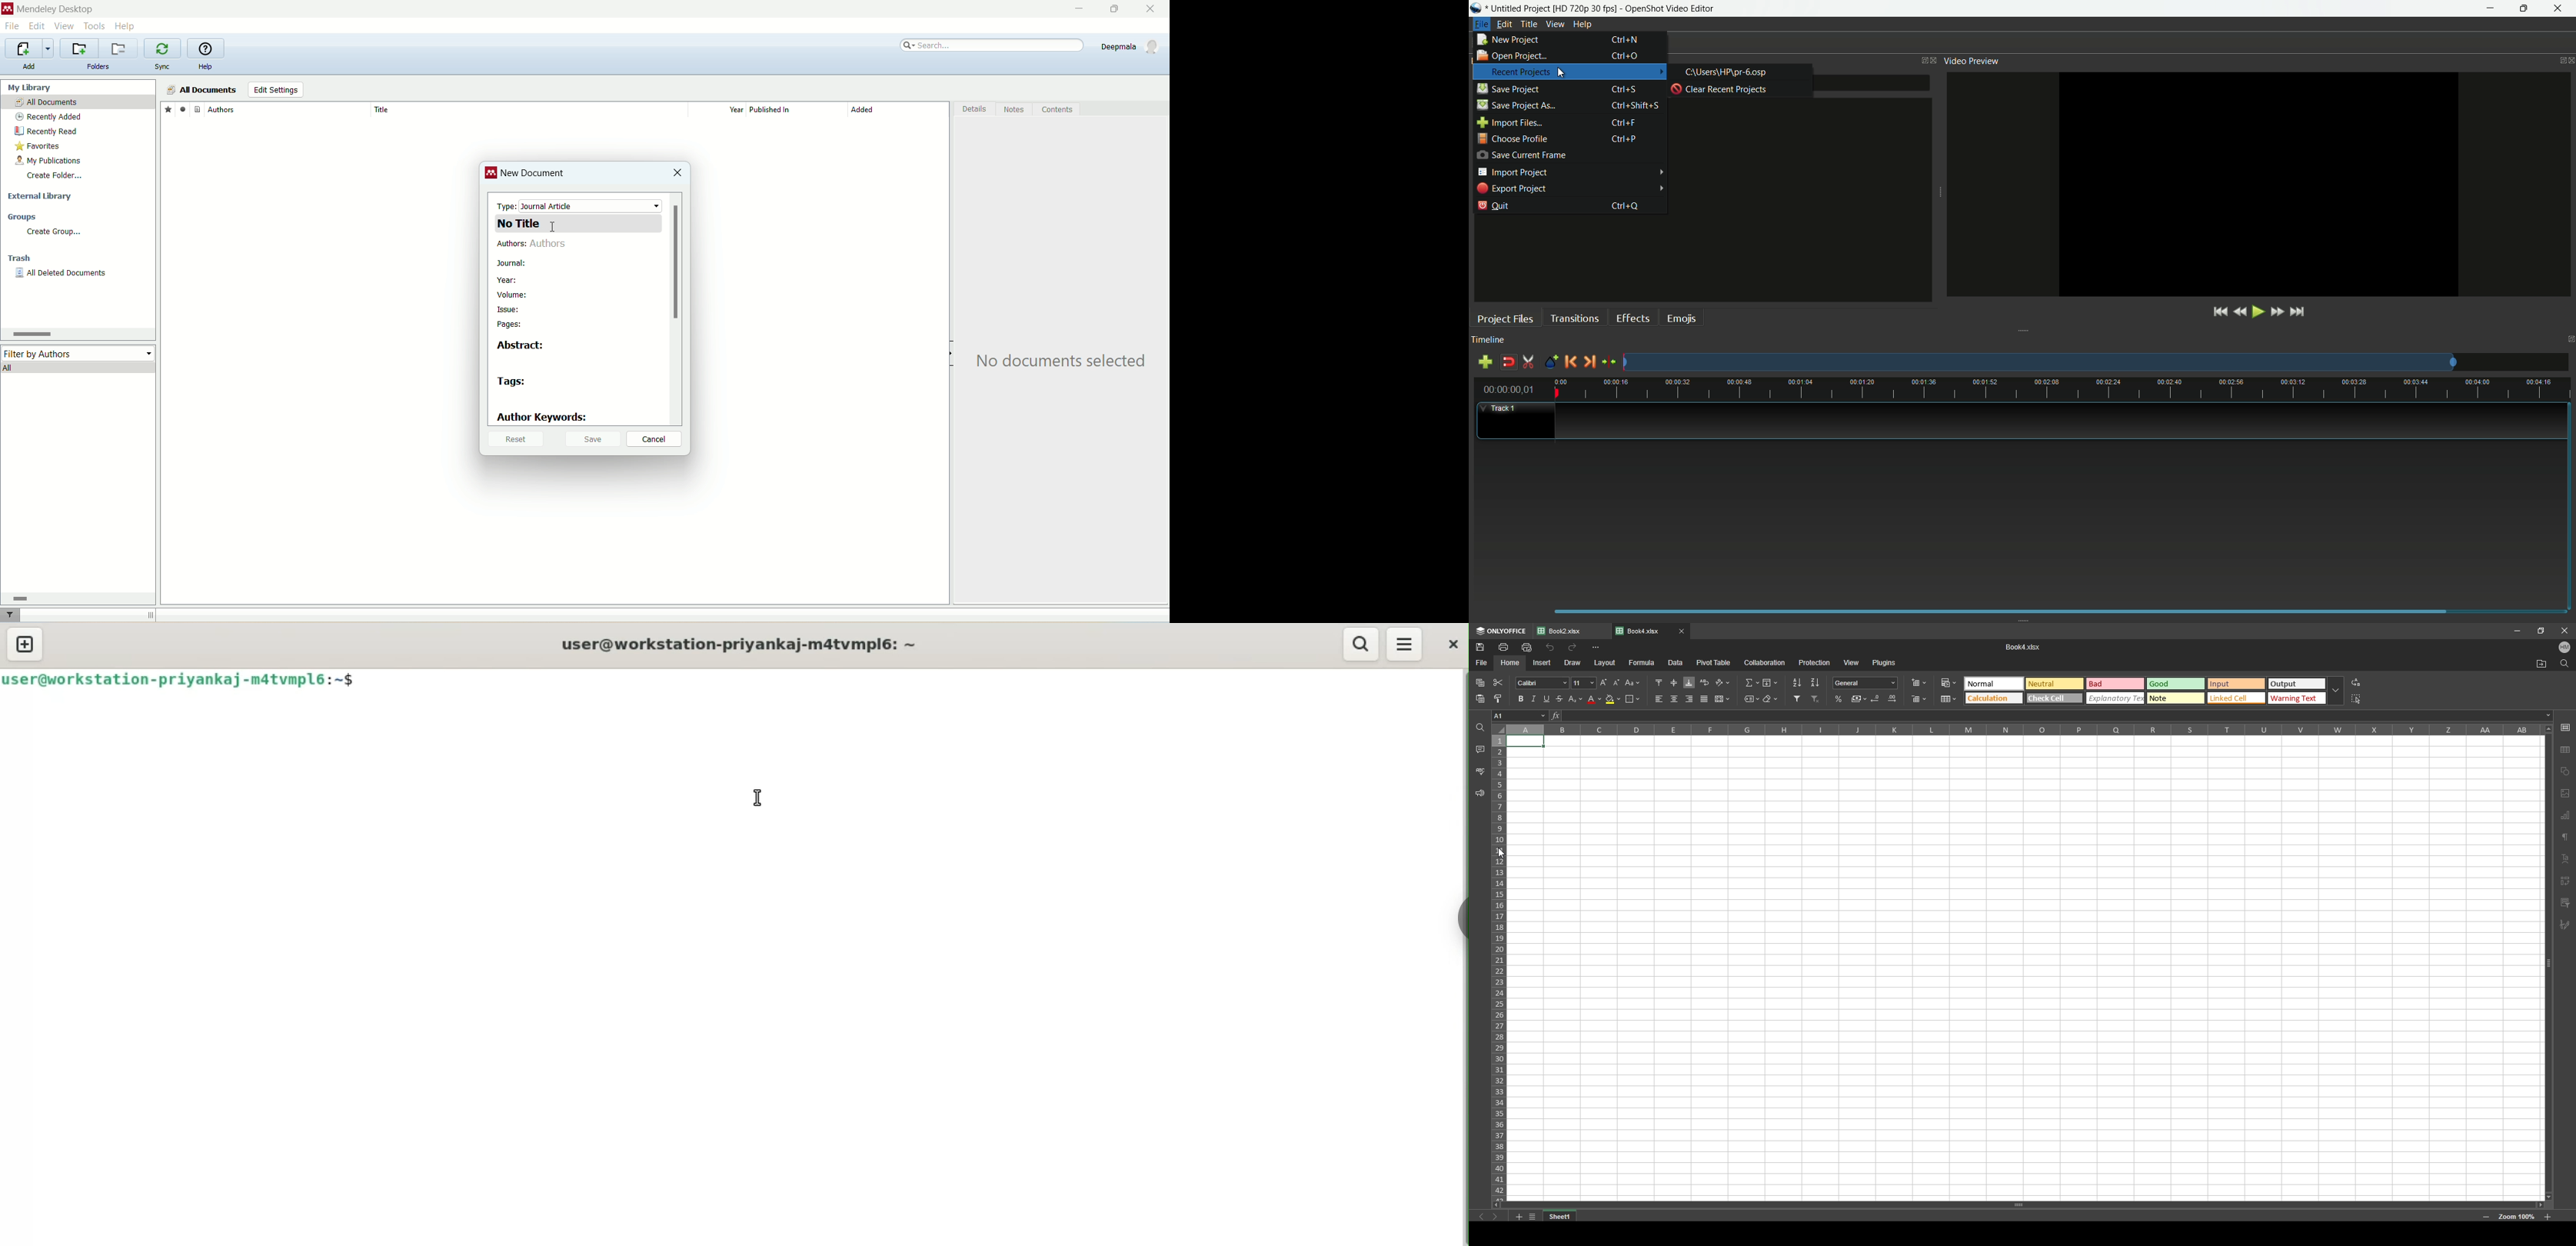 Image resolution: width=2576 pixels, height=1260 pixels. What do you see at coordinates (1859, 699) in the screenshot?
I see `comma style` at bounding box center [1859, 699].